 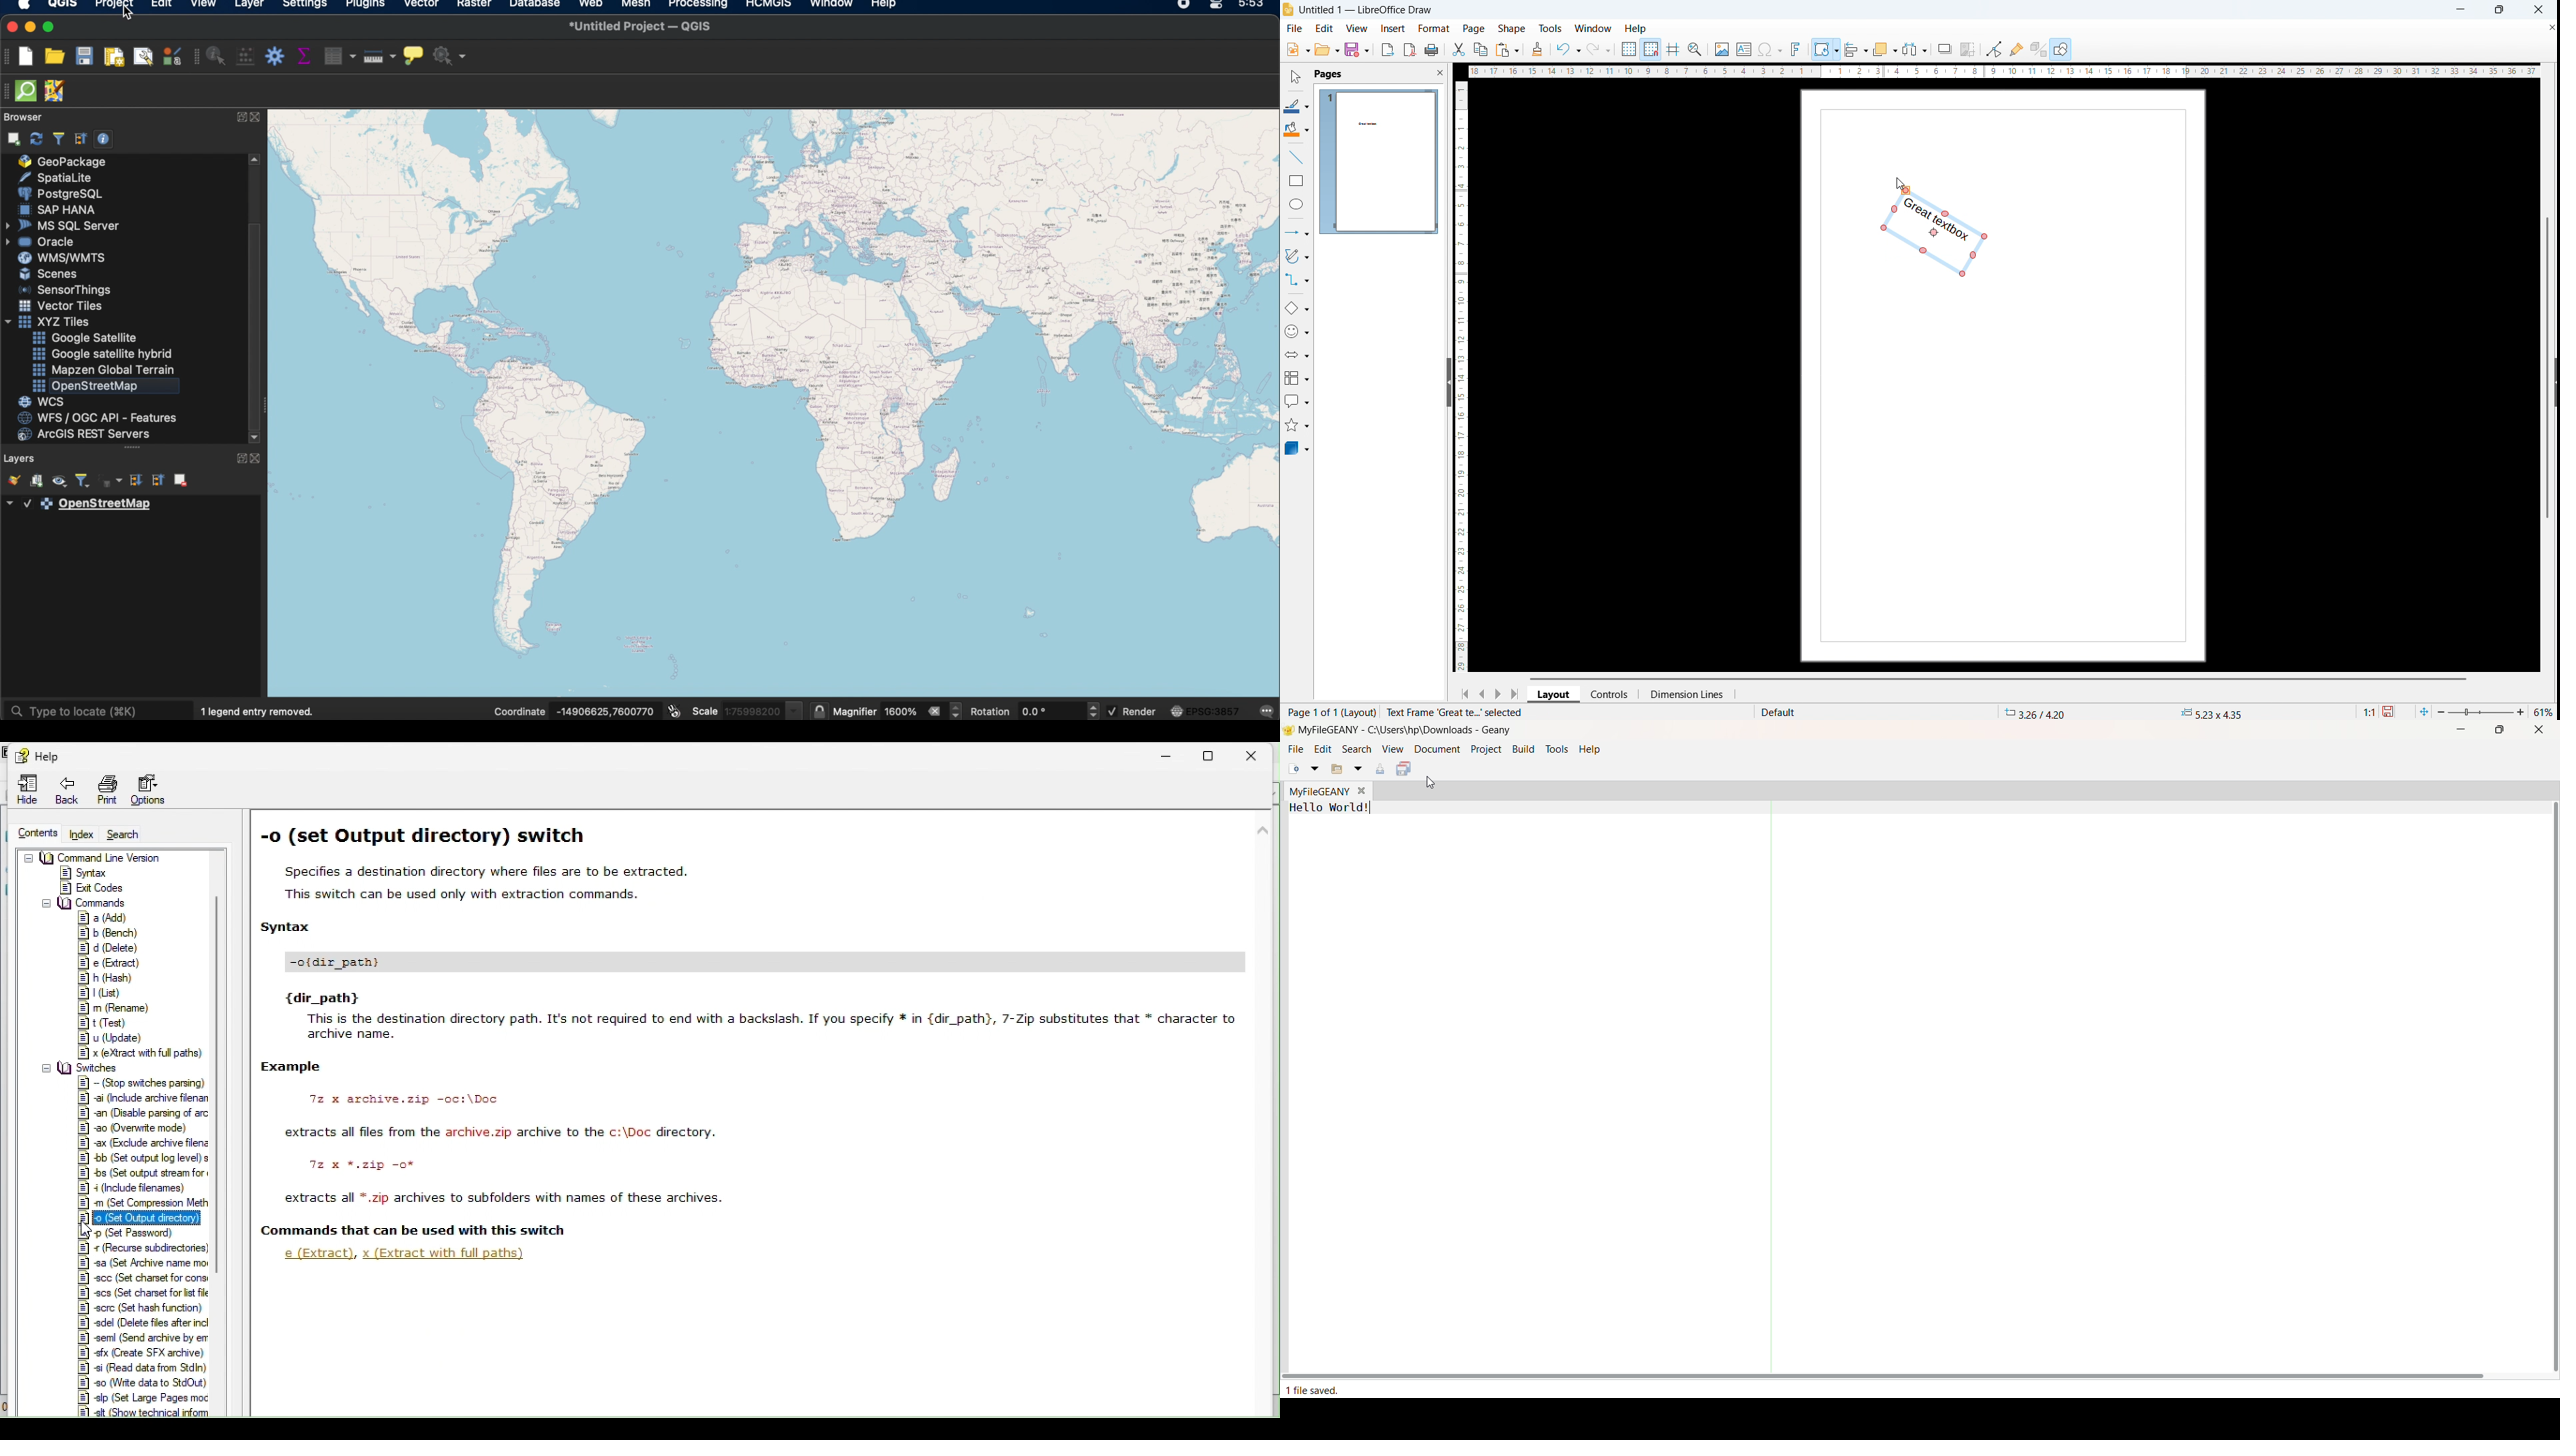 What do you see at coordinates (1297, 425) in the screenshot?
I see `stars and banners` at bounding box center [1297, 425].